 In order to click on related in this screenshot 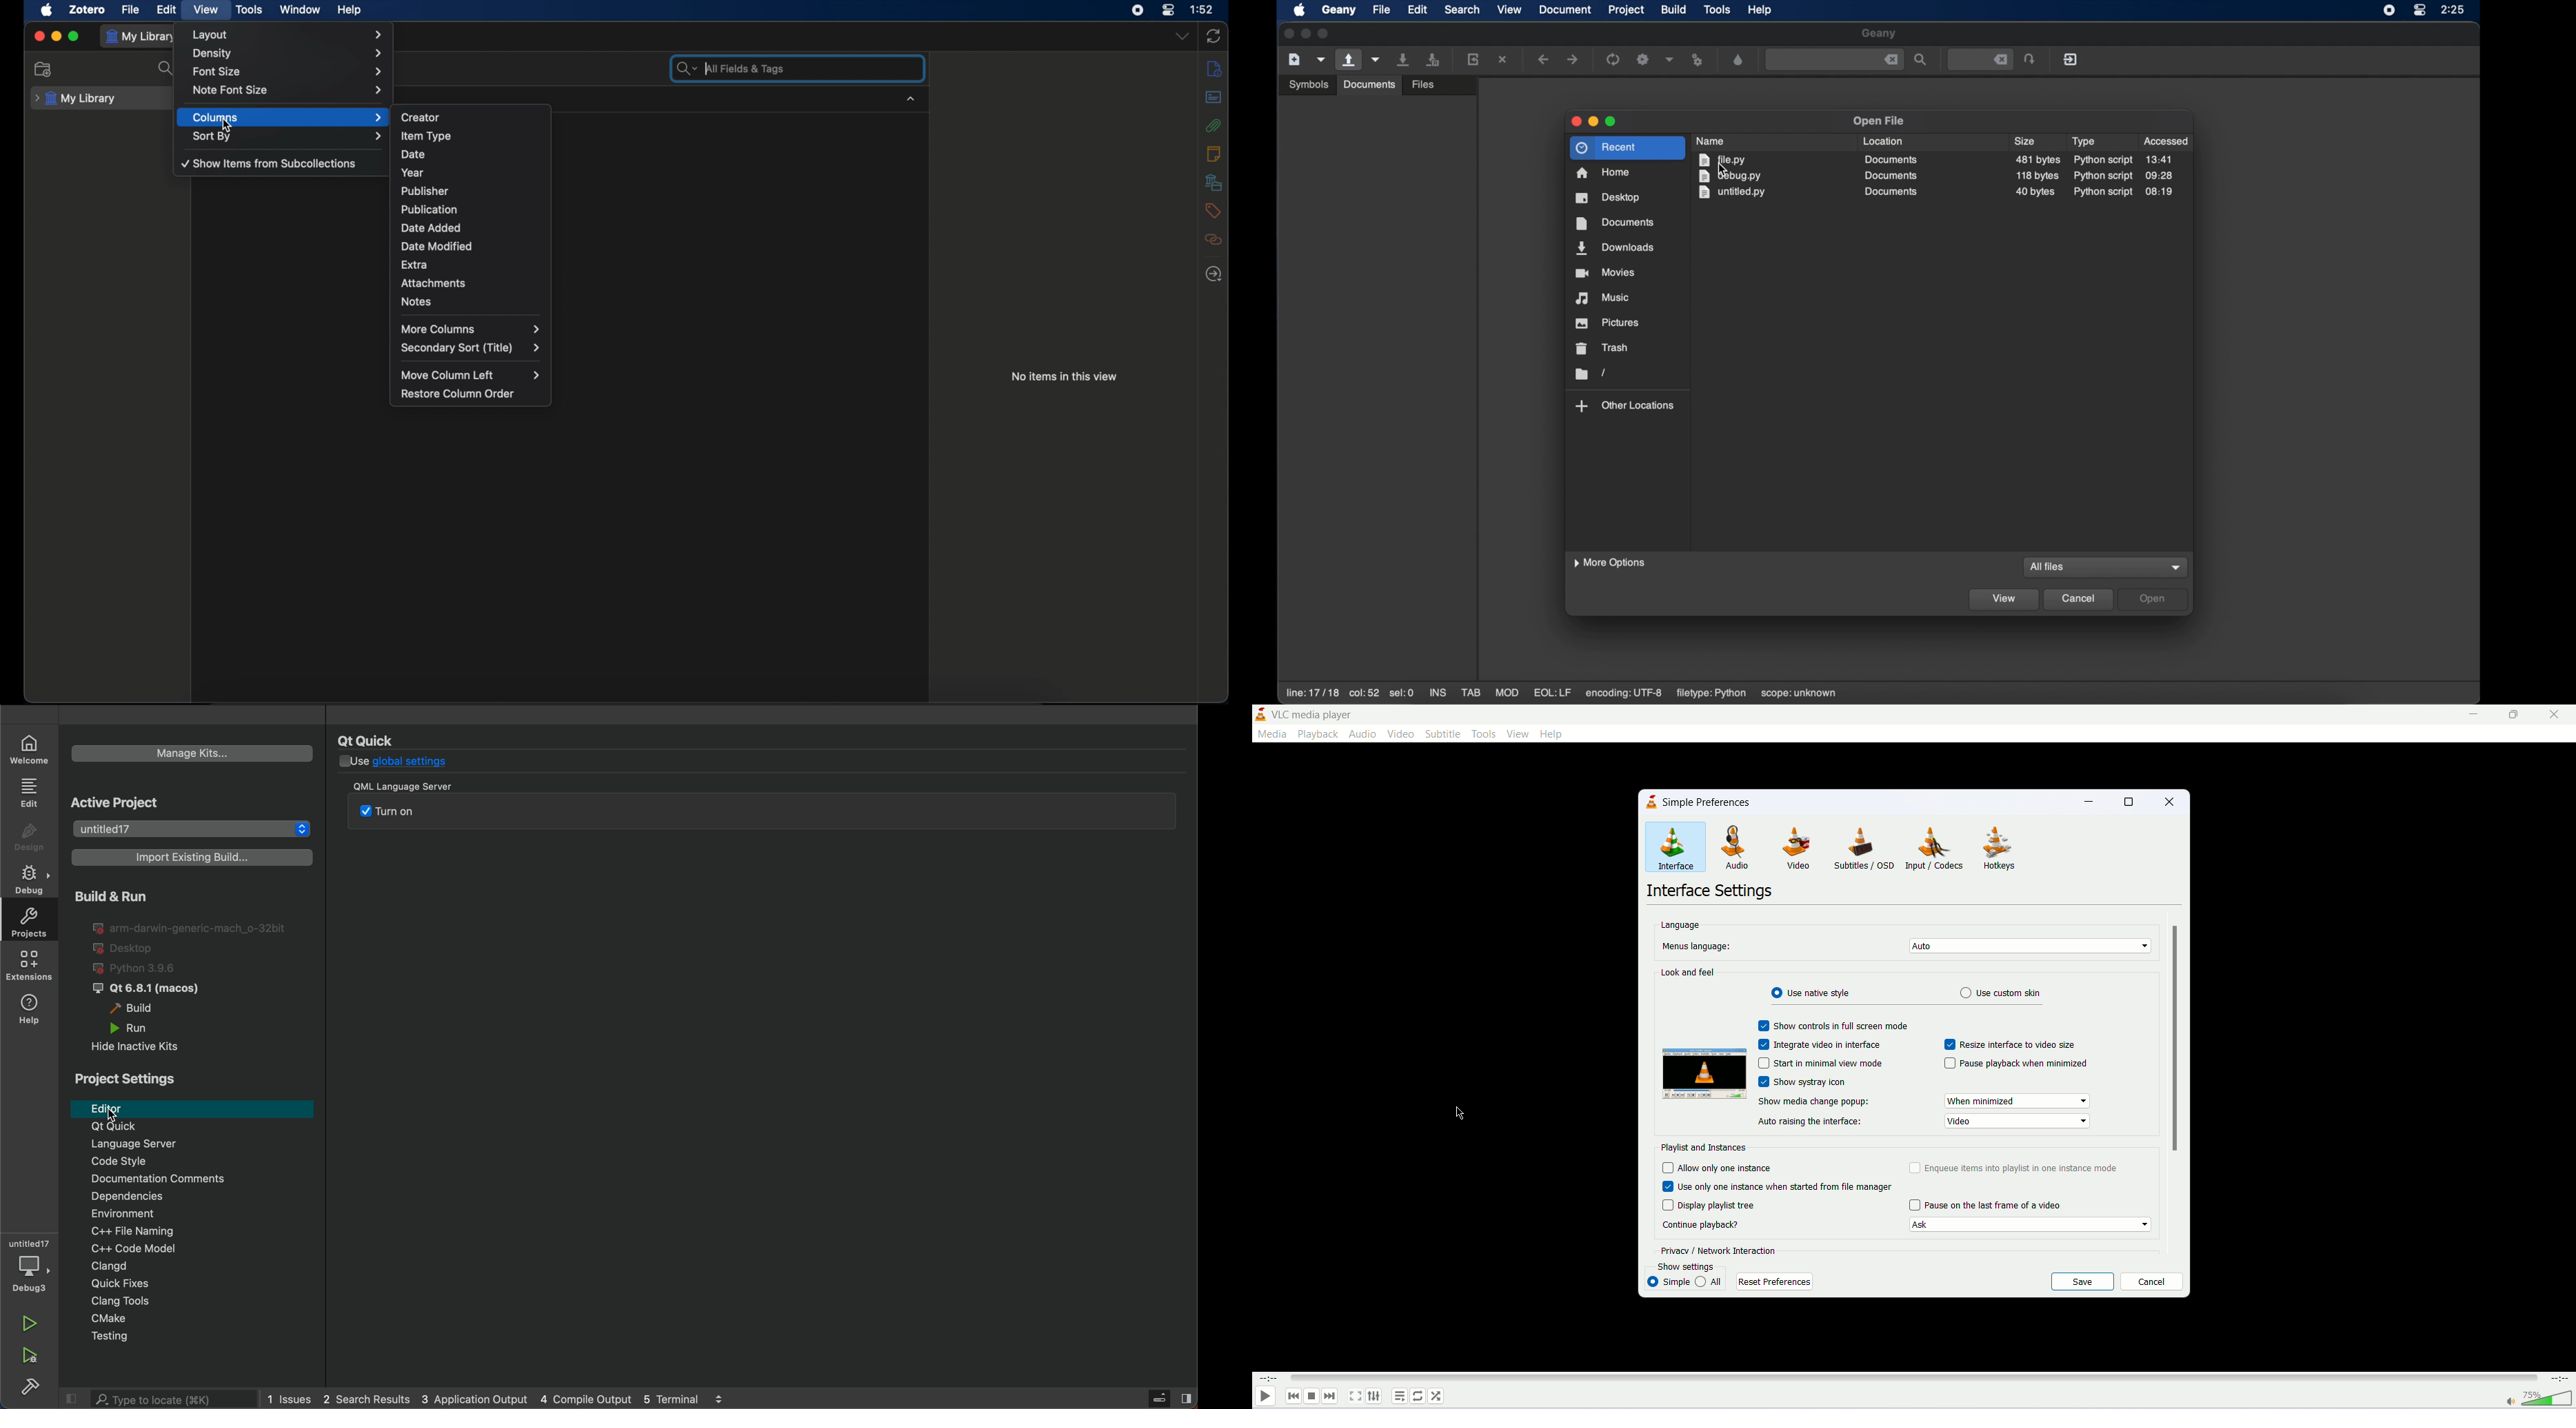, I will do `click(1214, 239)`.